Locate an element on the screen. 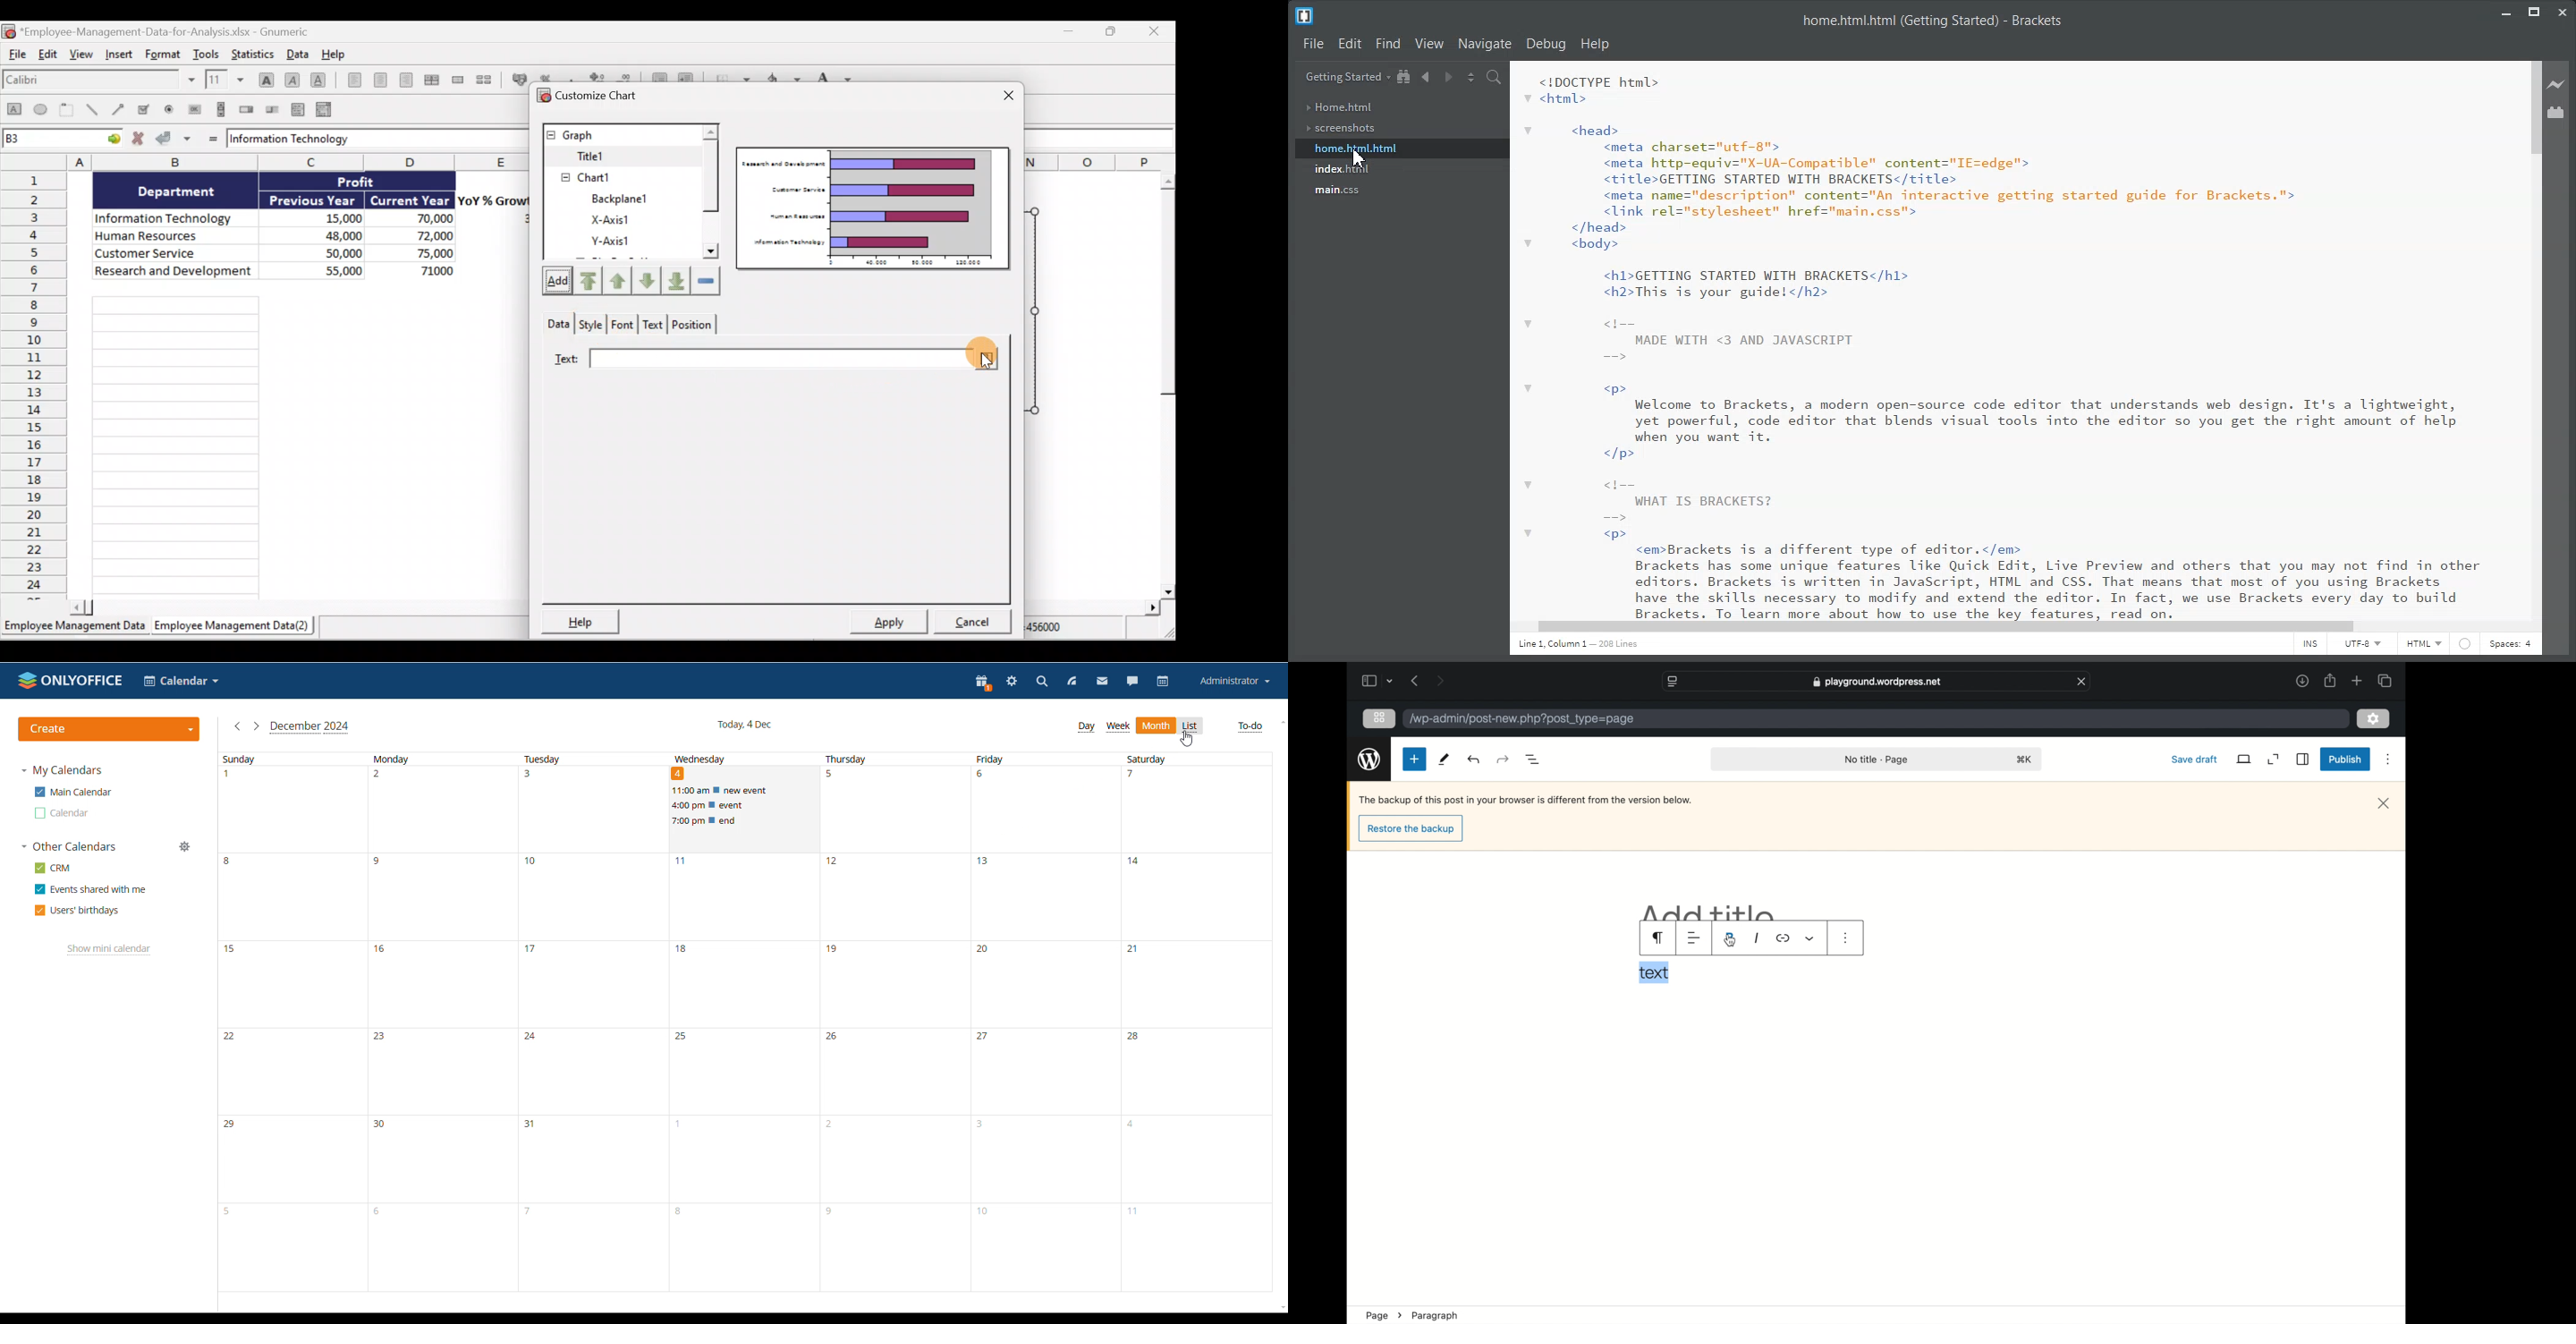 This screenshot has height=1344, width=2576. manage is located at coordinates (185, 847).